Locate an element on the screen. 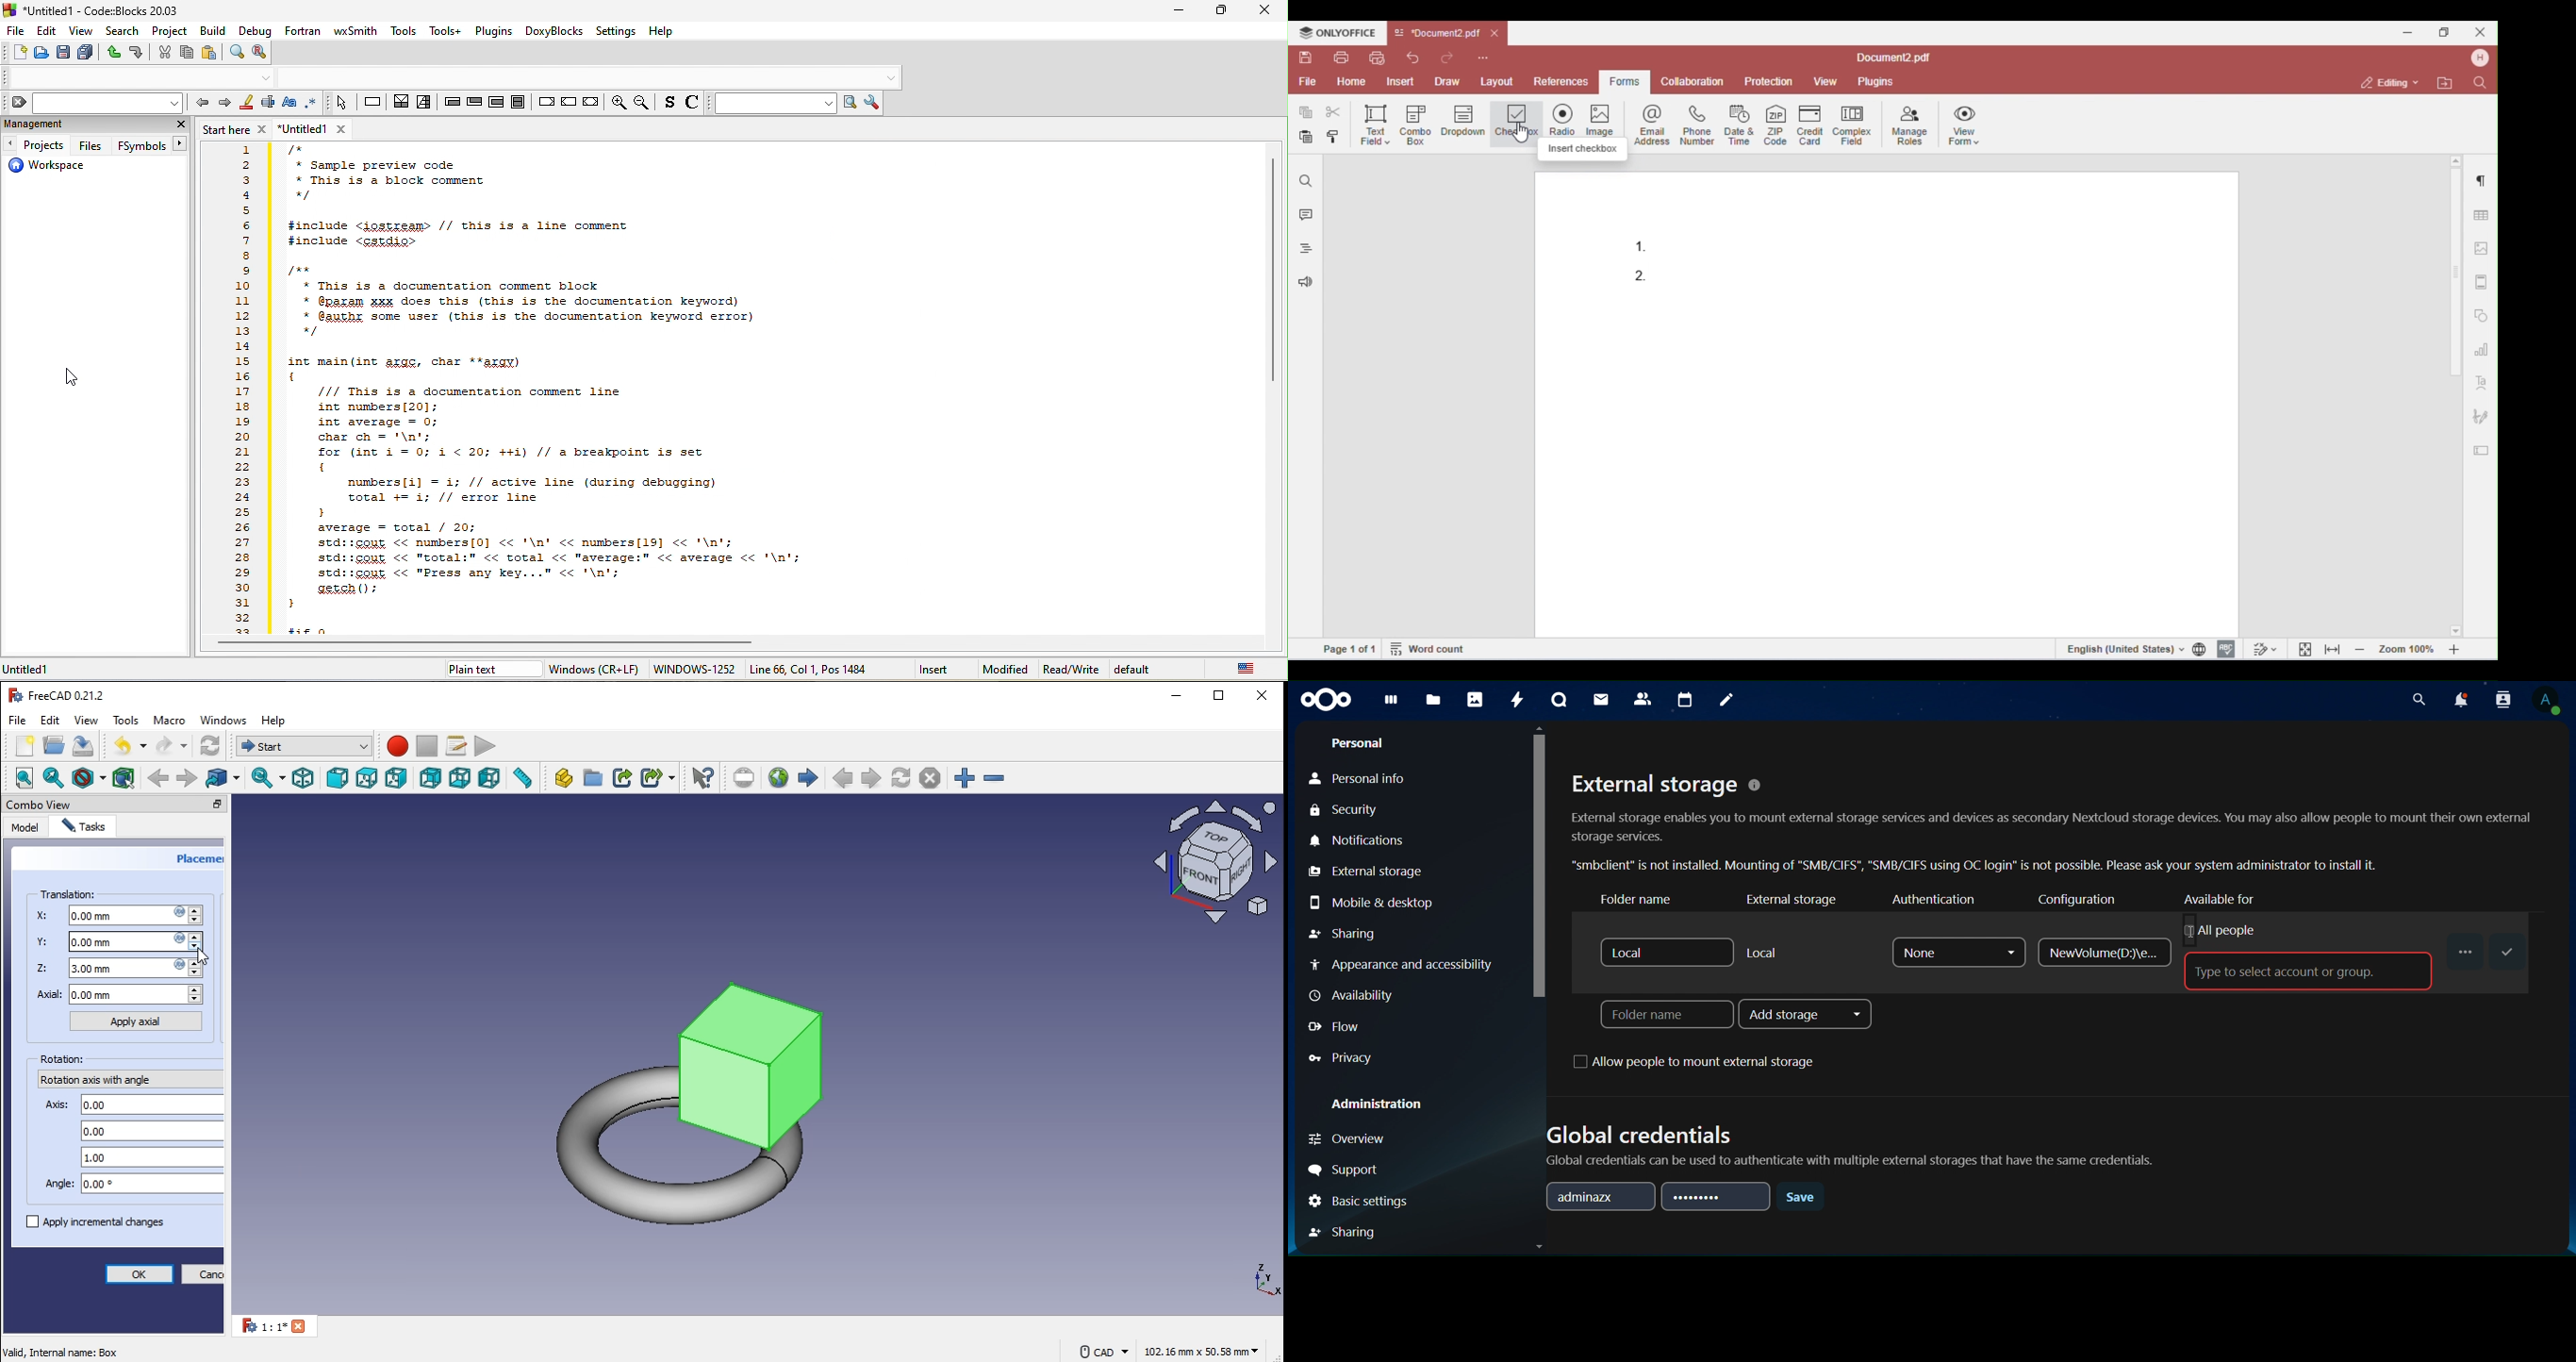 The width and height of the screenshot is (2576, 1372). make sublink is located at coordinates (658, 777).